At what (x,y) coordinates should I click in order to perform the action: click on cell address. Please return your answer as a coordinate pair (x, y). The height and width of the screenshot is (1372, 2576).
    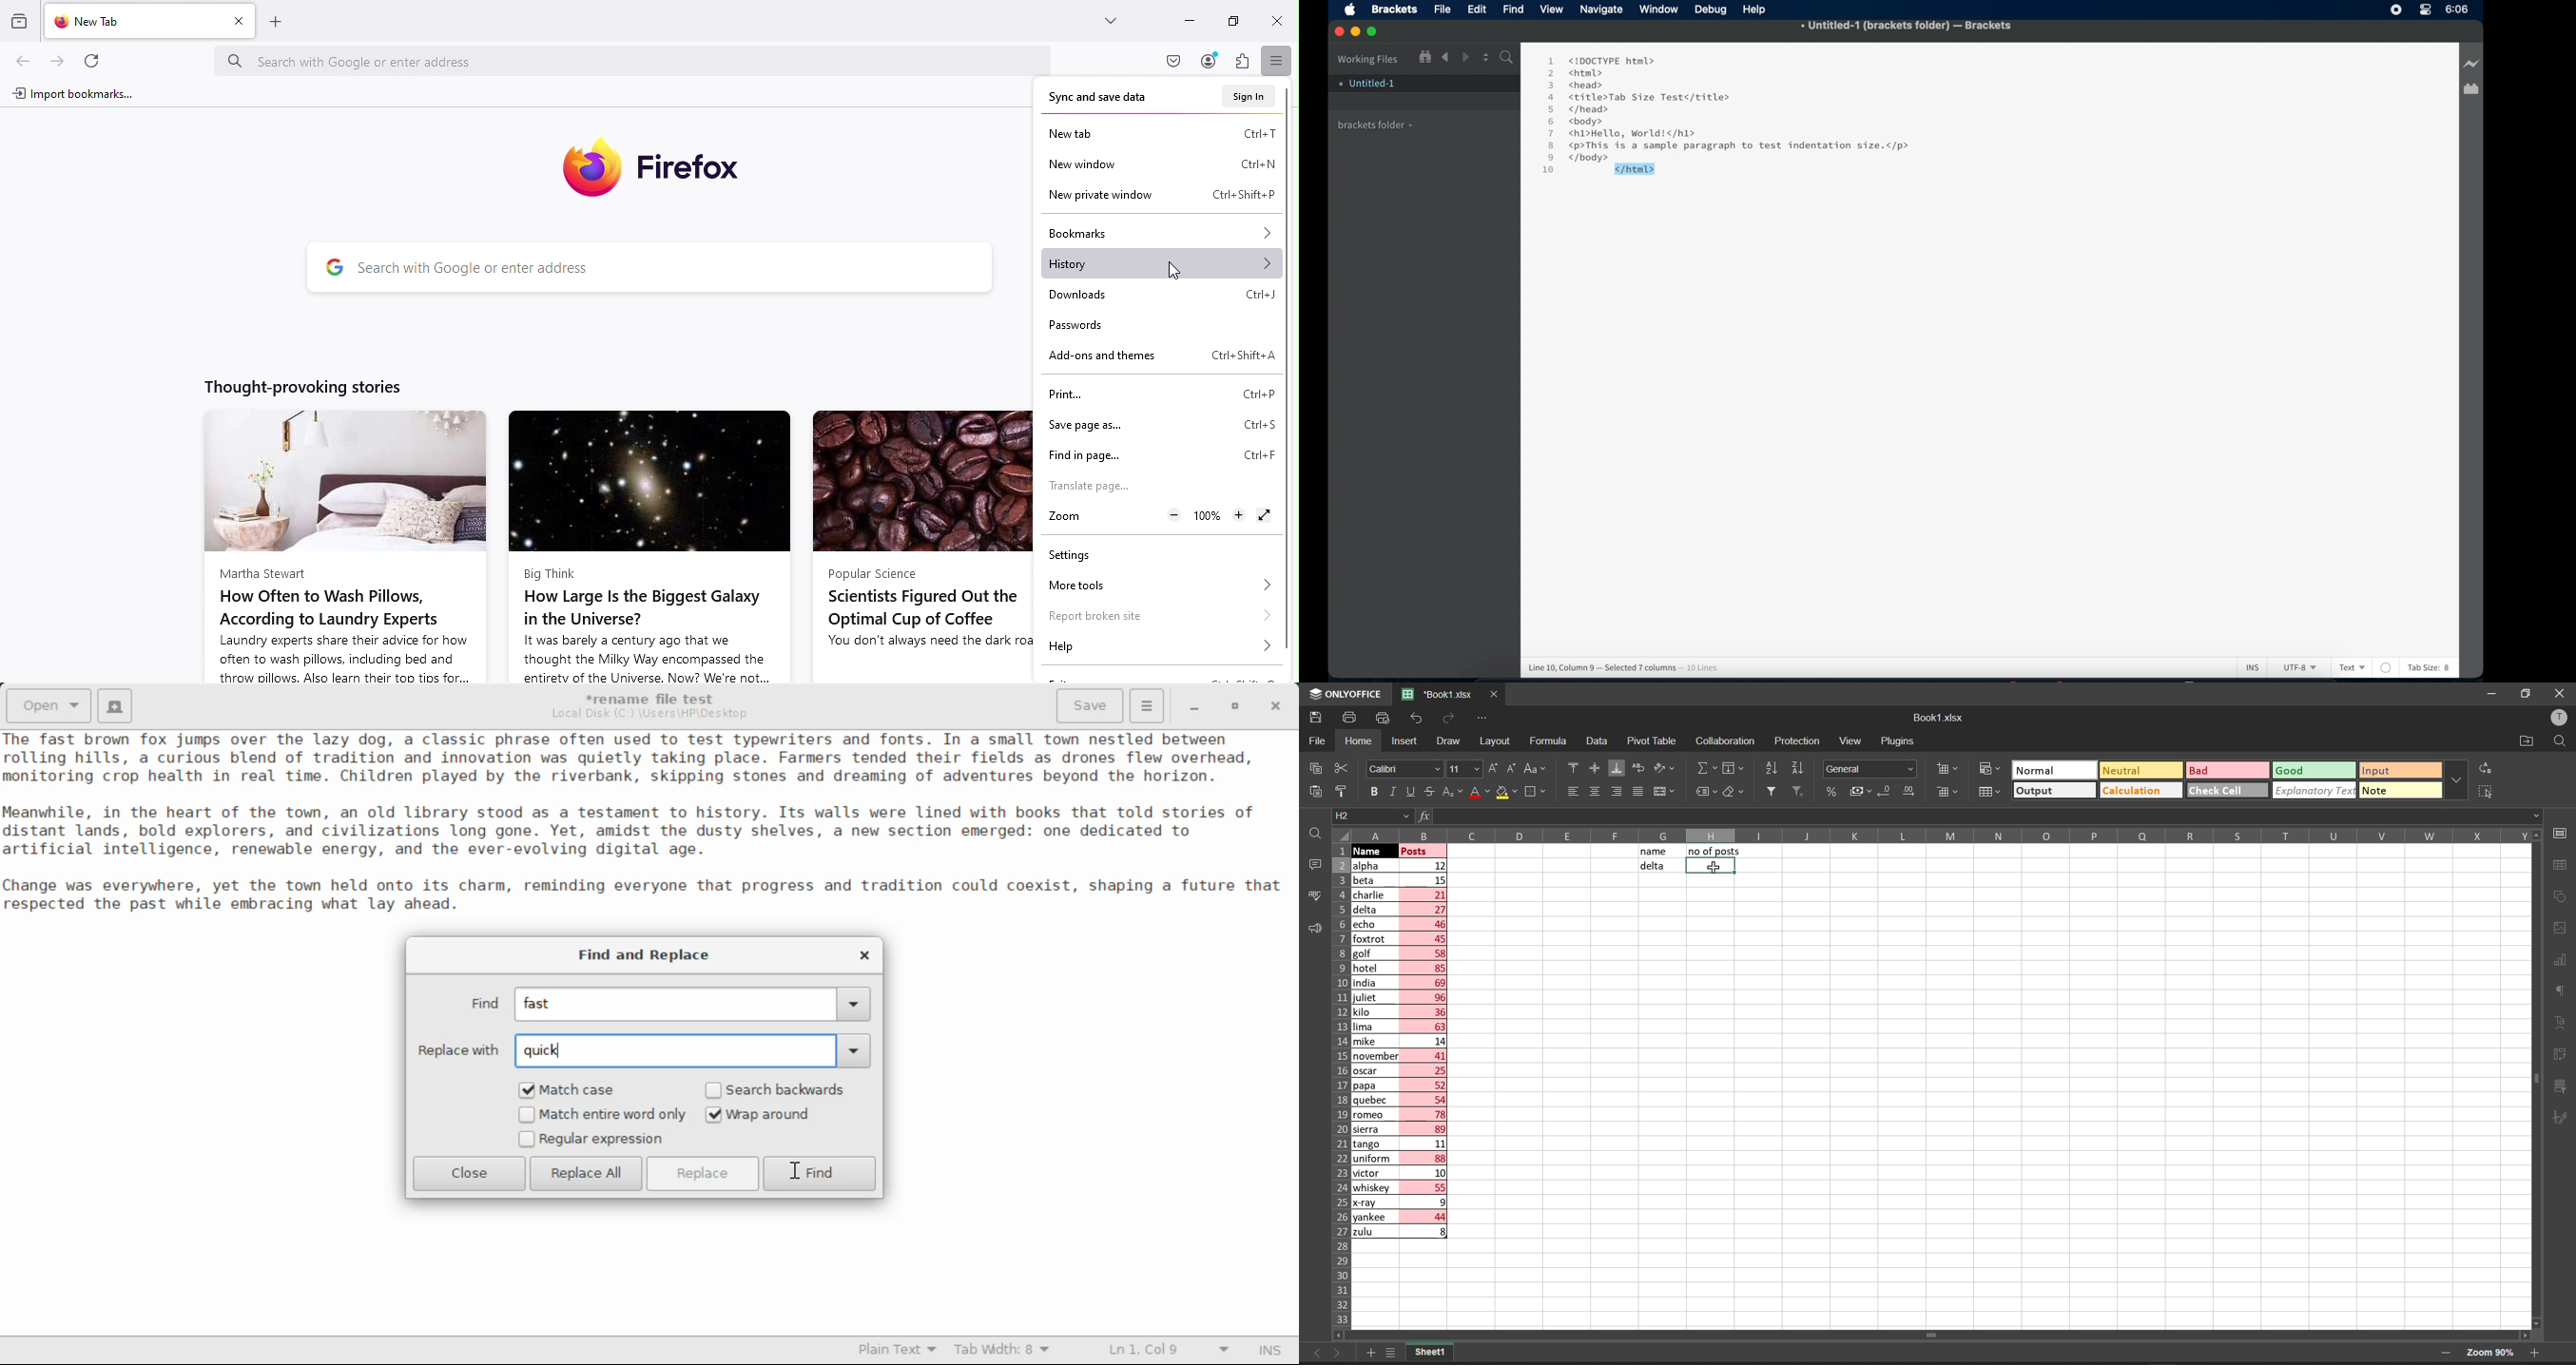
    Looking at the image, I should click on (1370, 817).